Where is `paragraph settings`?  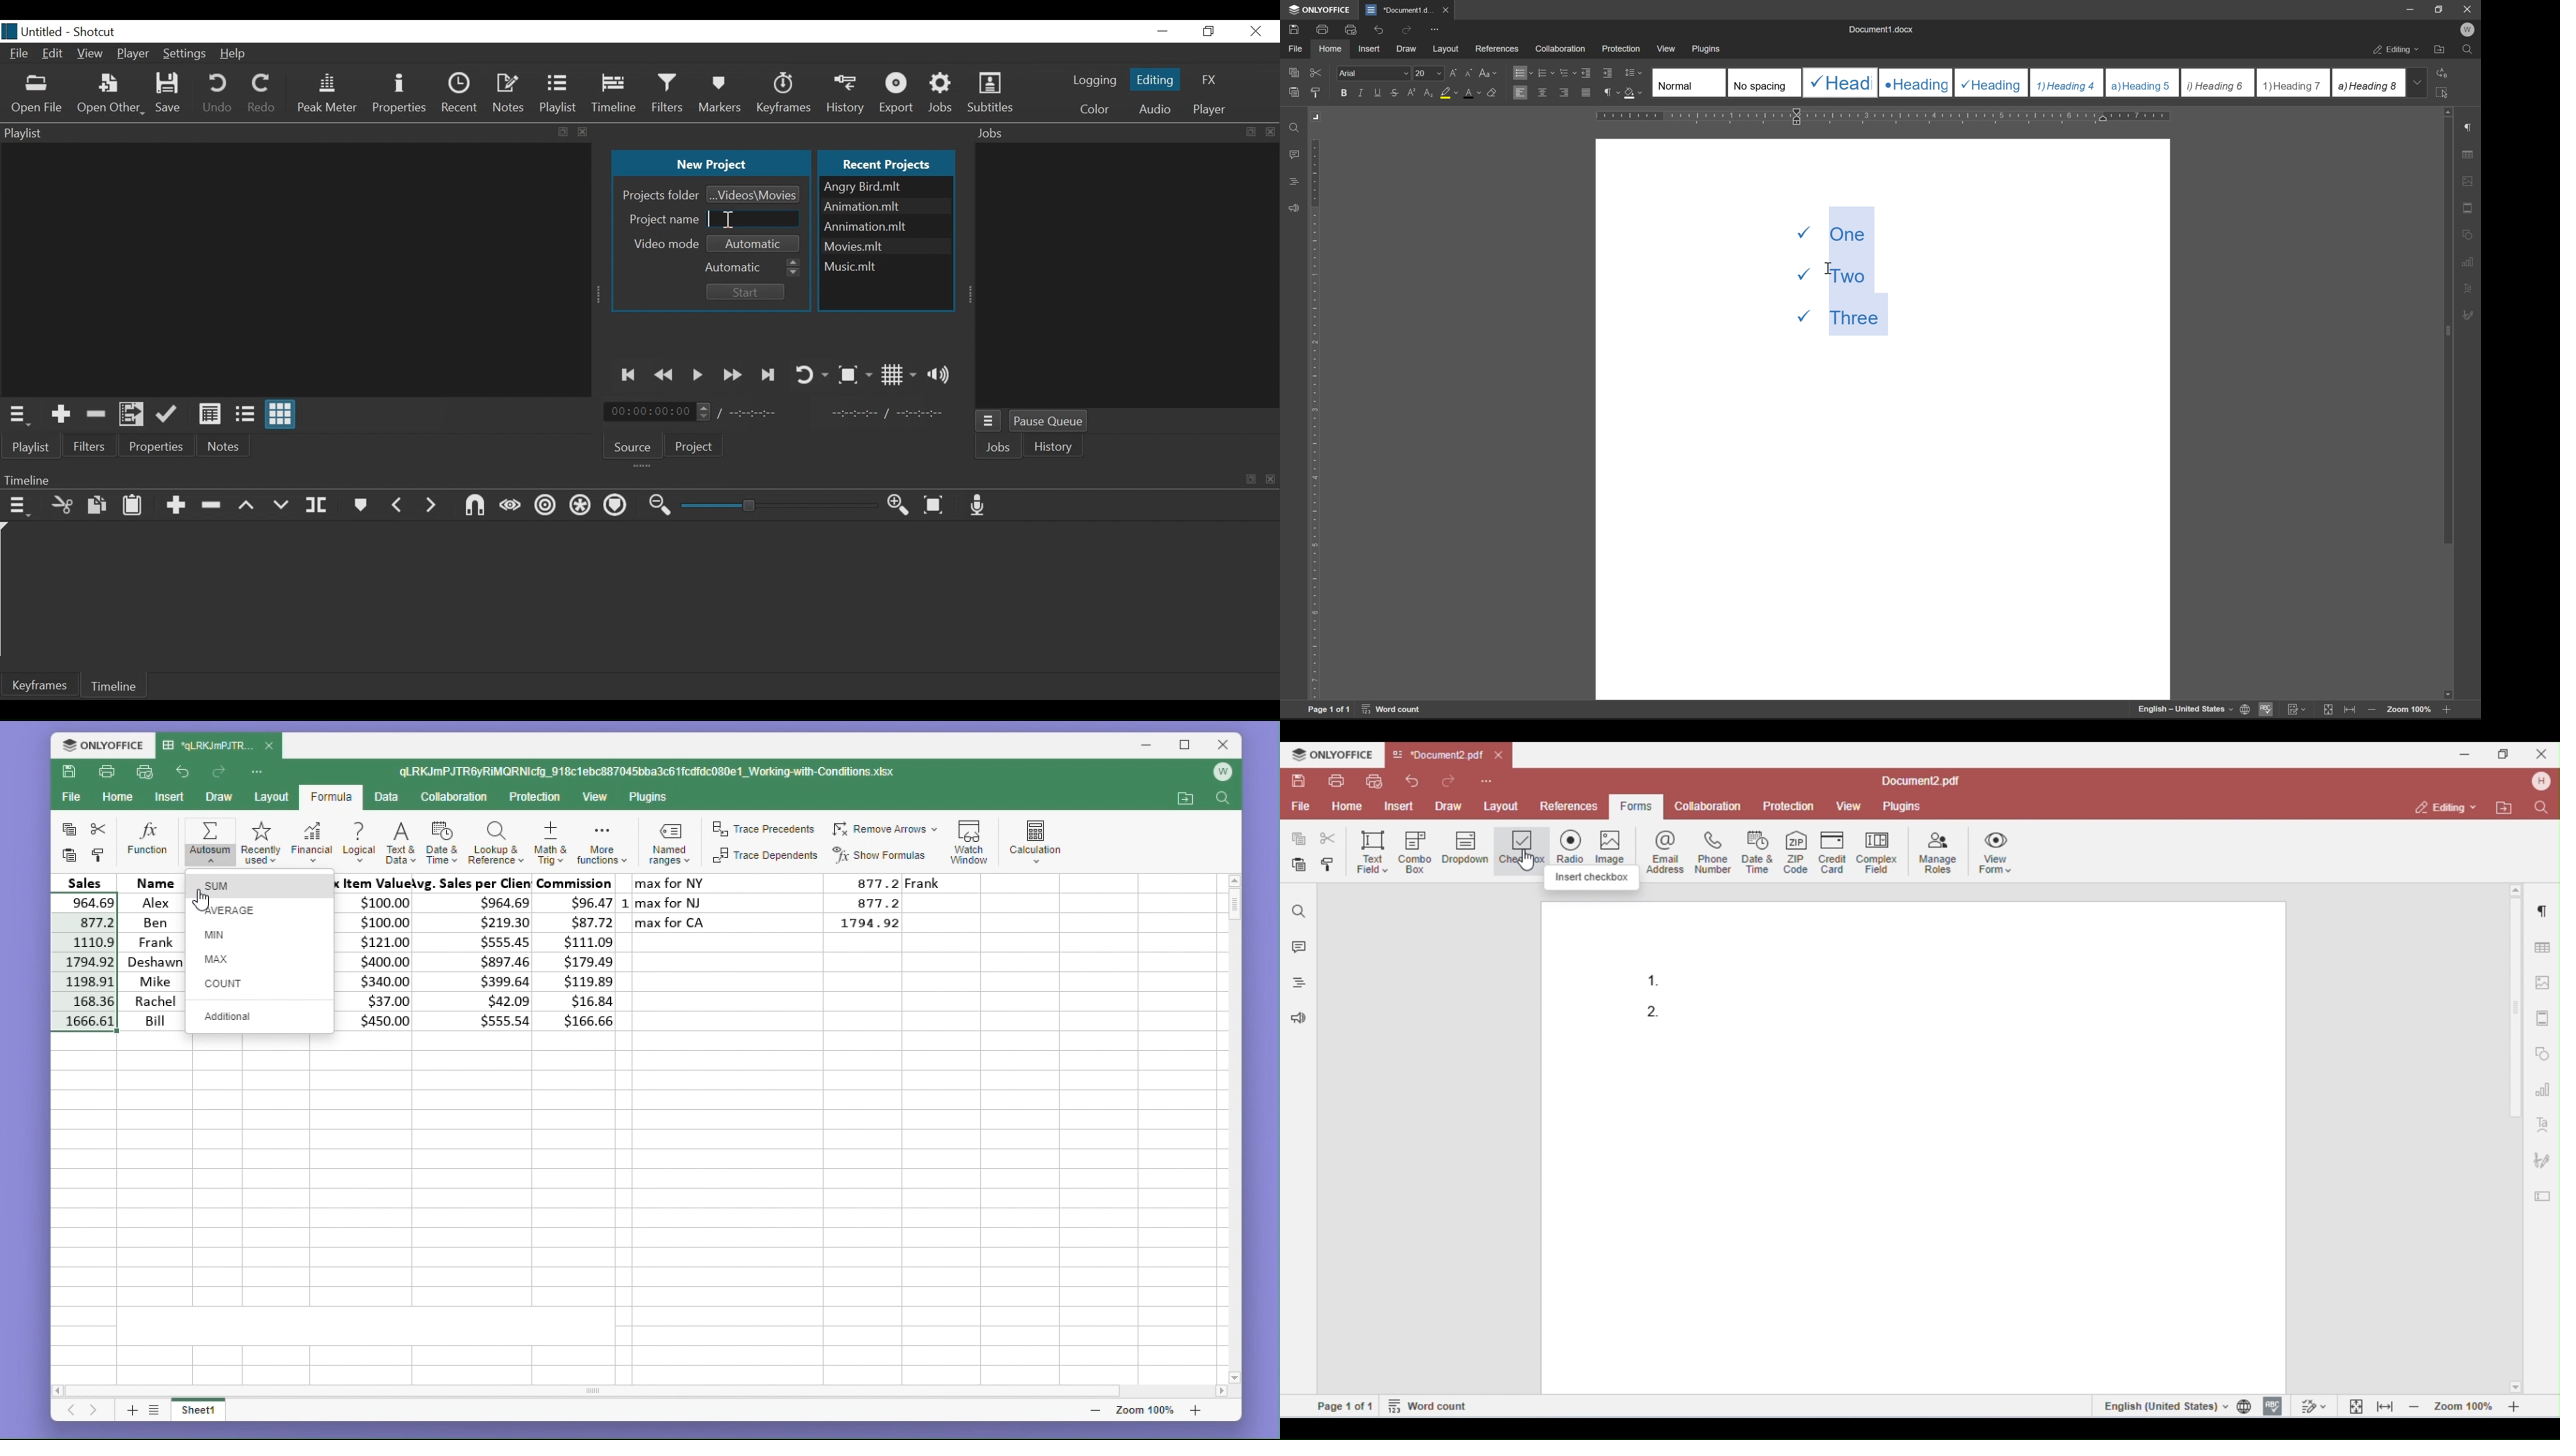
paragraph settings is located at coordinates (2468, 128).